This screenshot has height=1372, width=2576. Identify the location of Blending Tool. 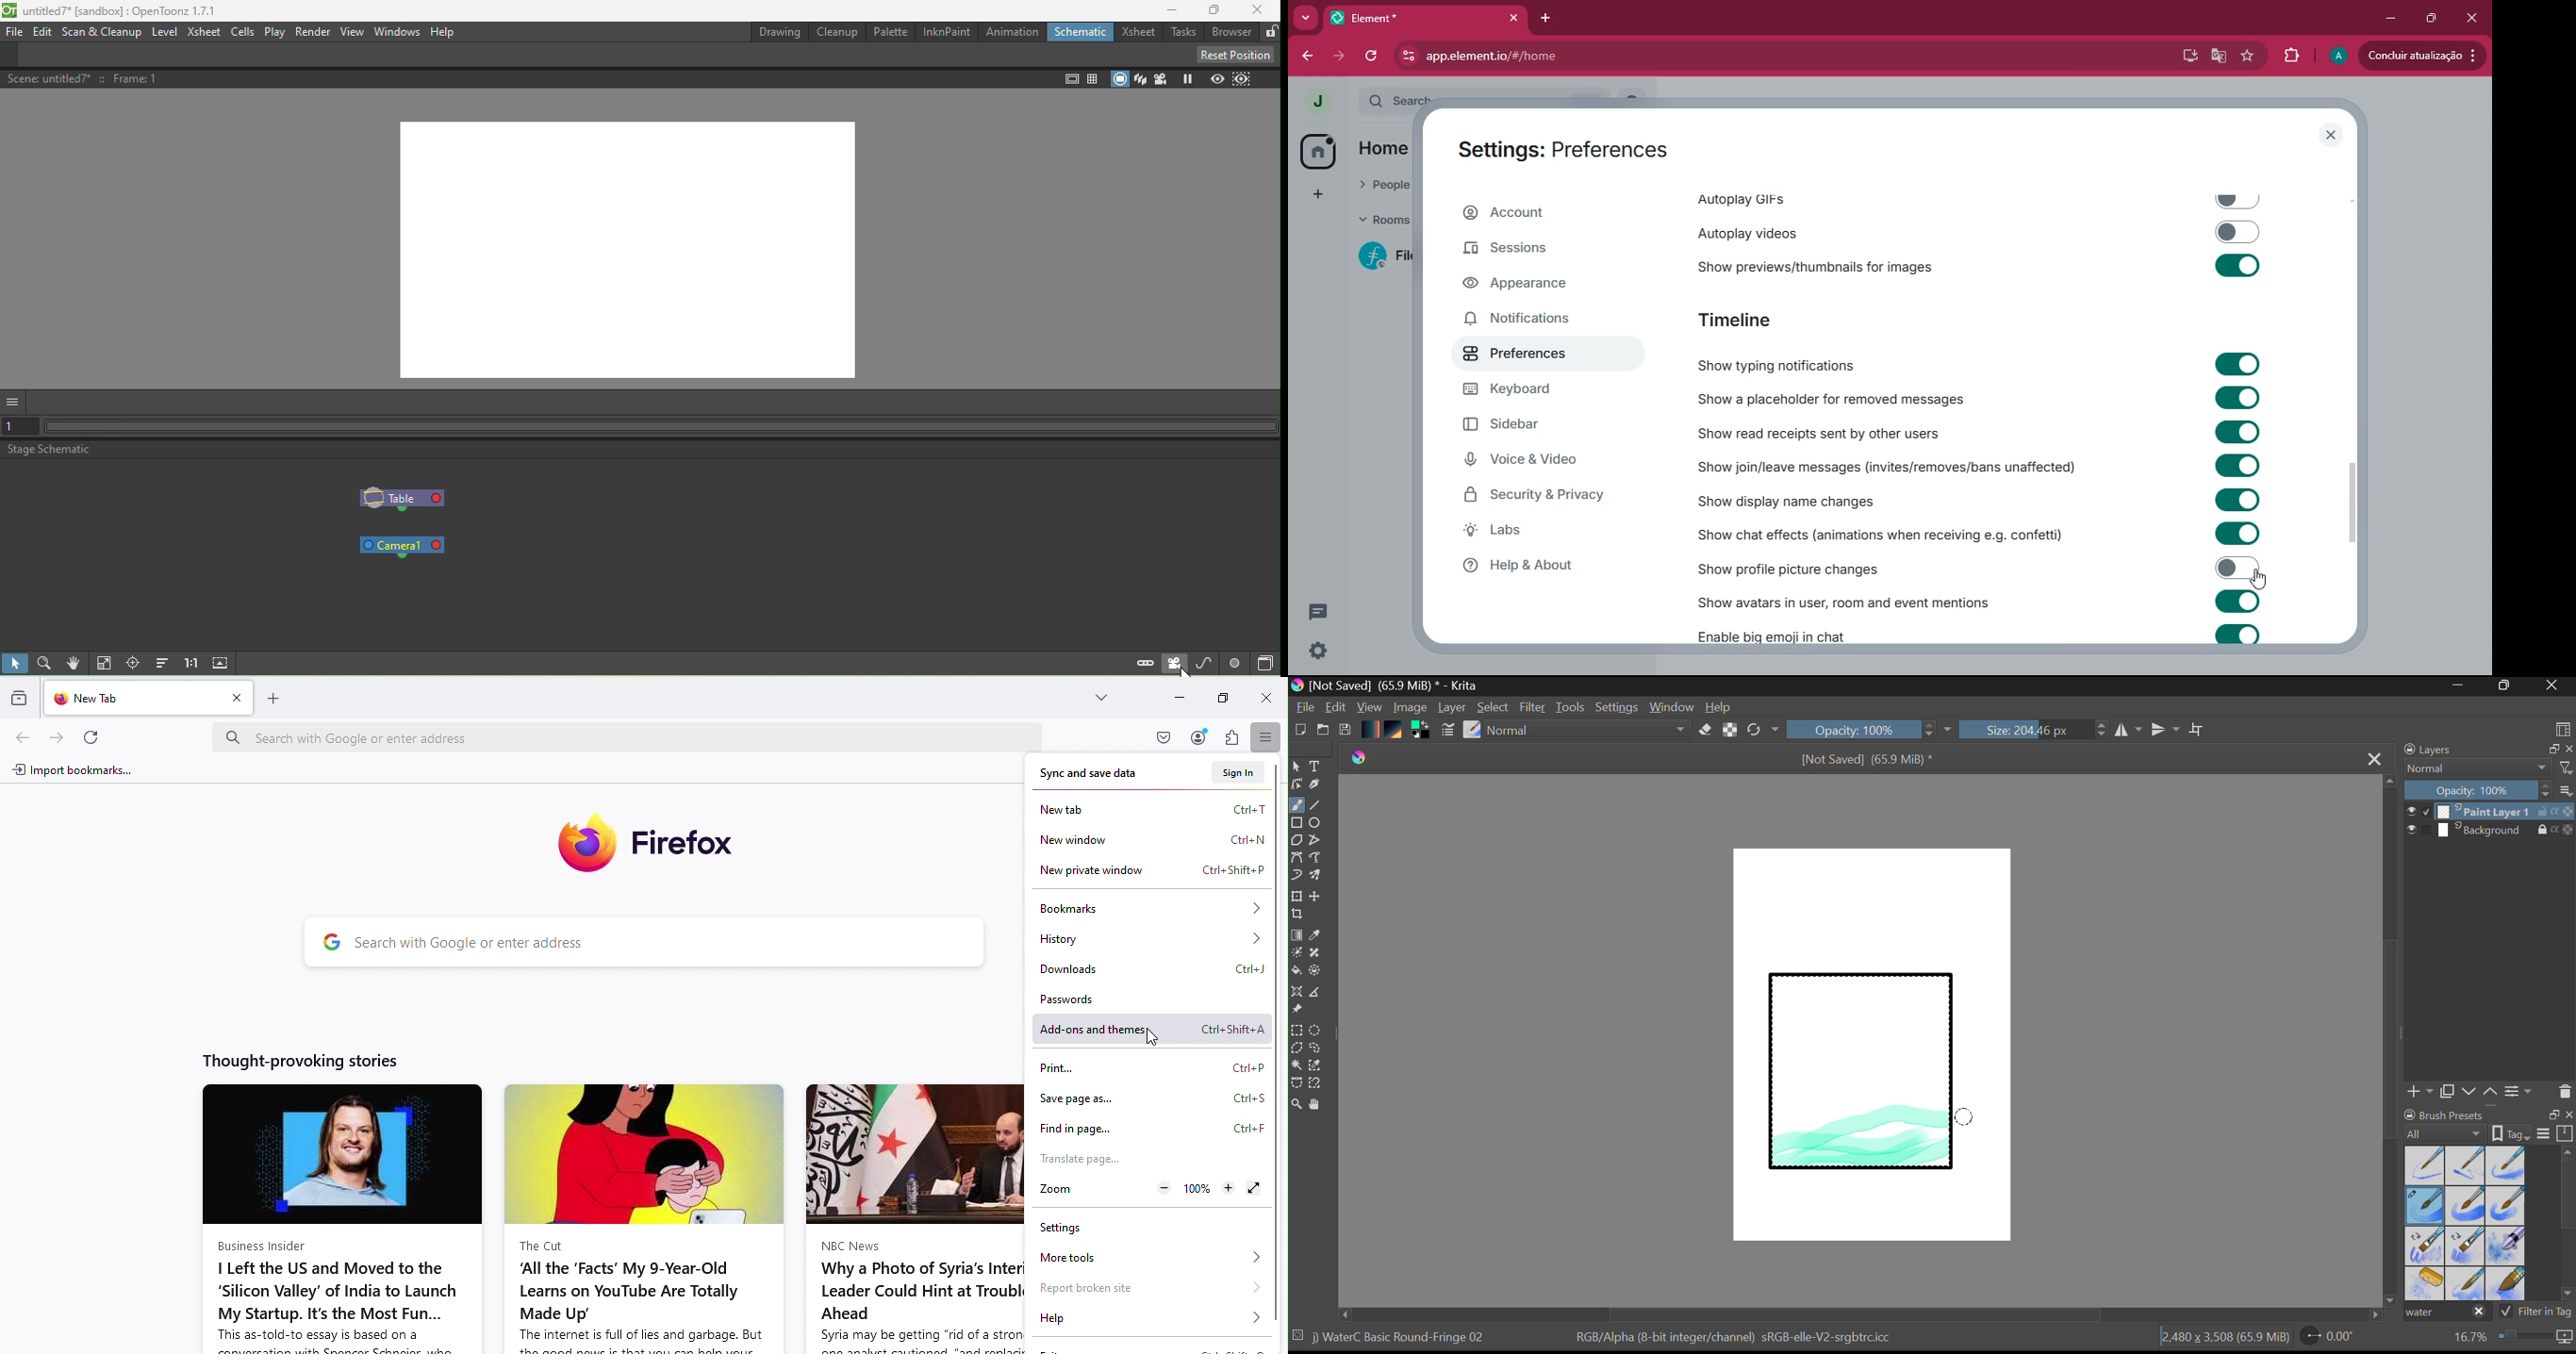
(1589, 731).